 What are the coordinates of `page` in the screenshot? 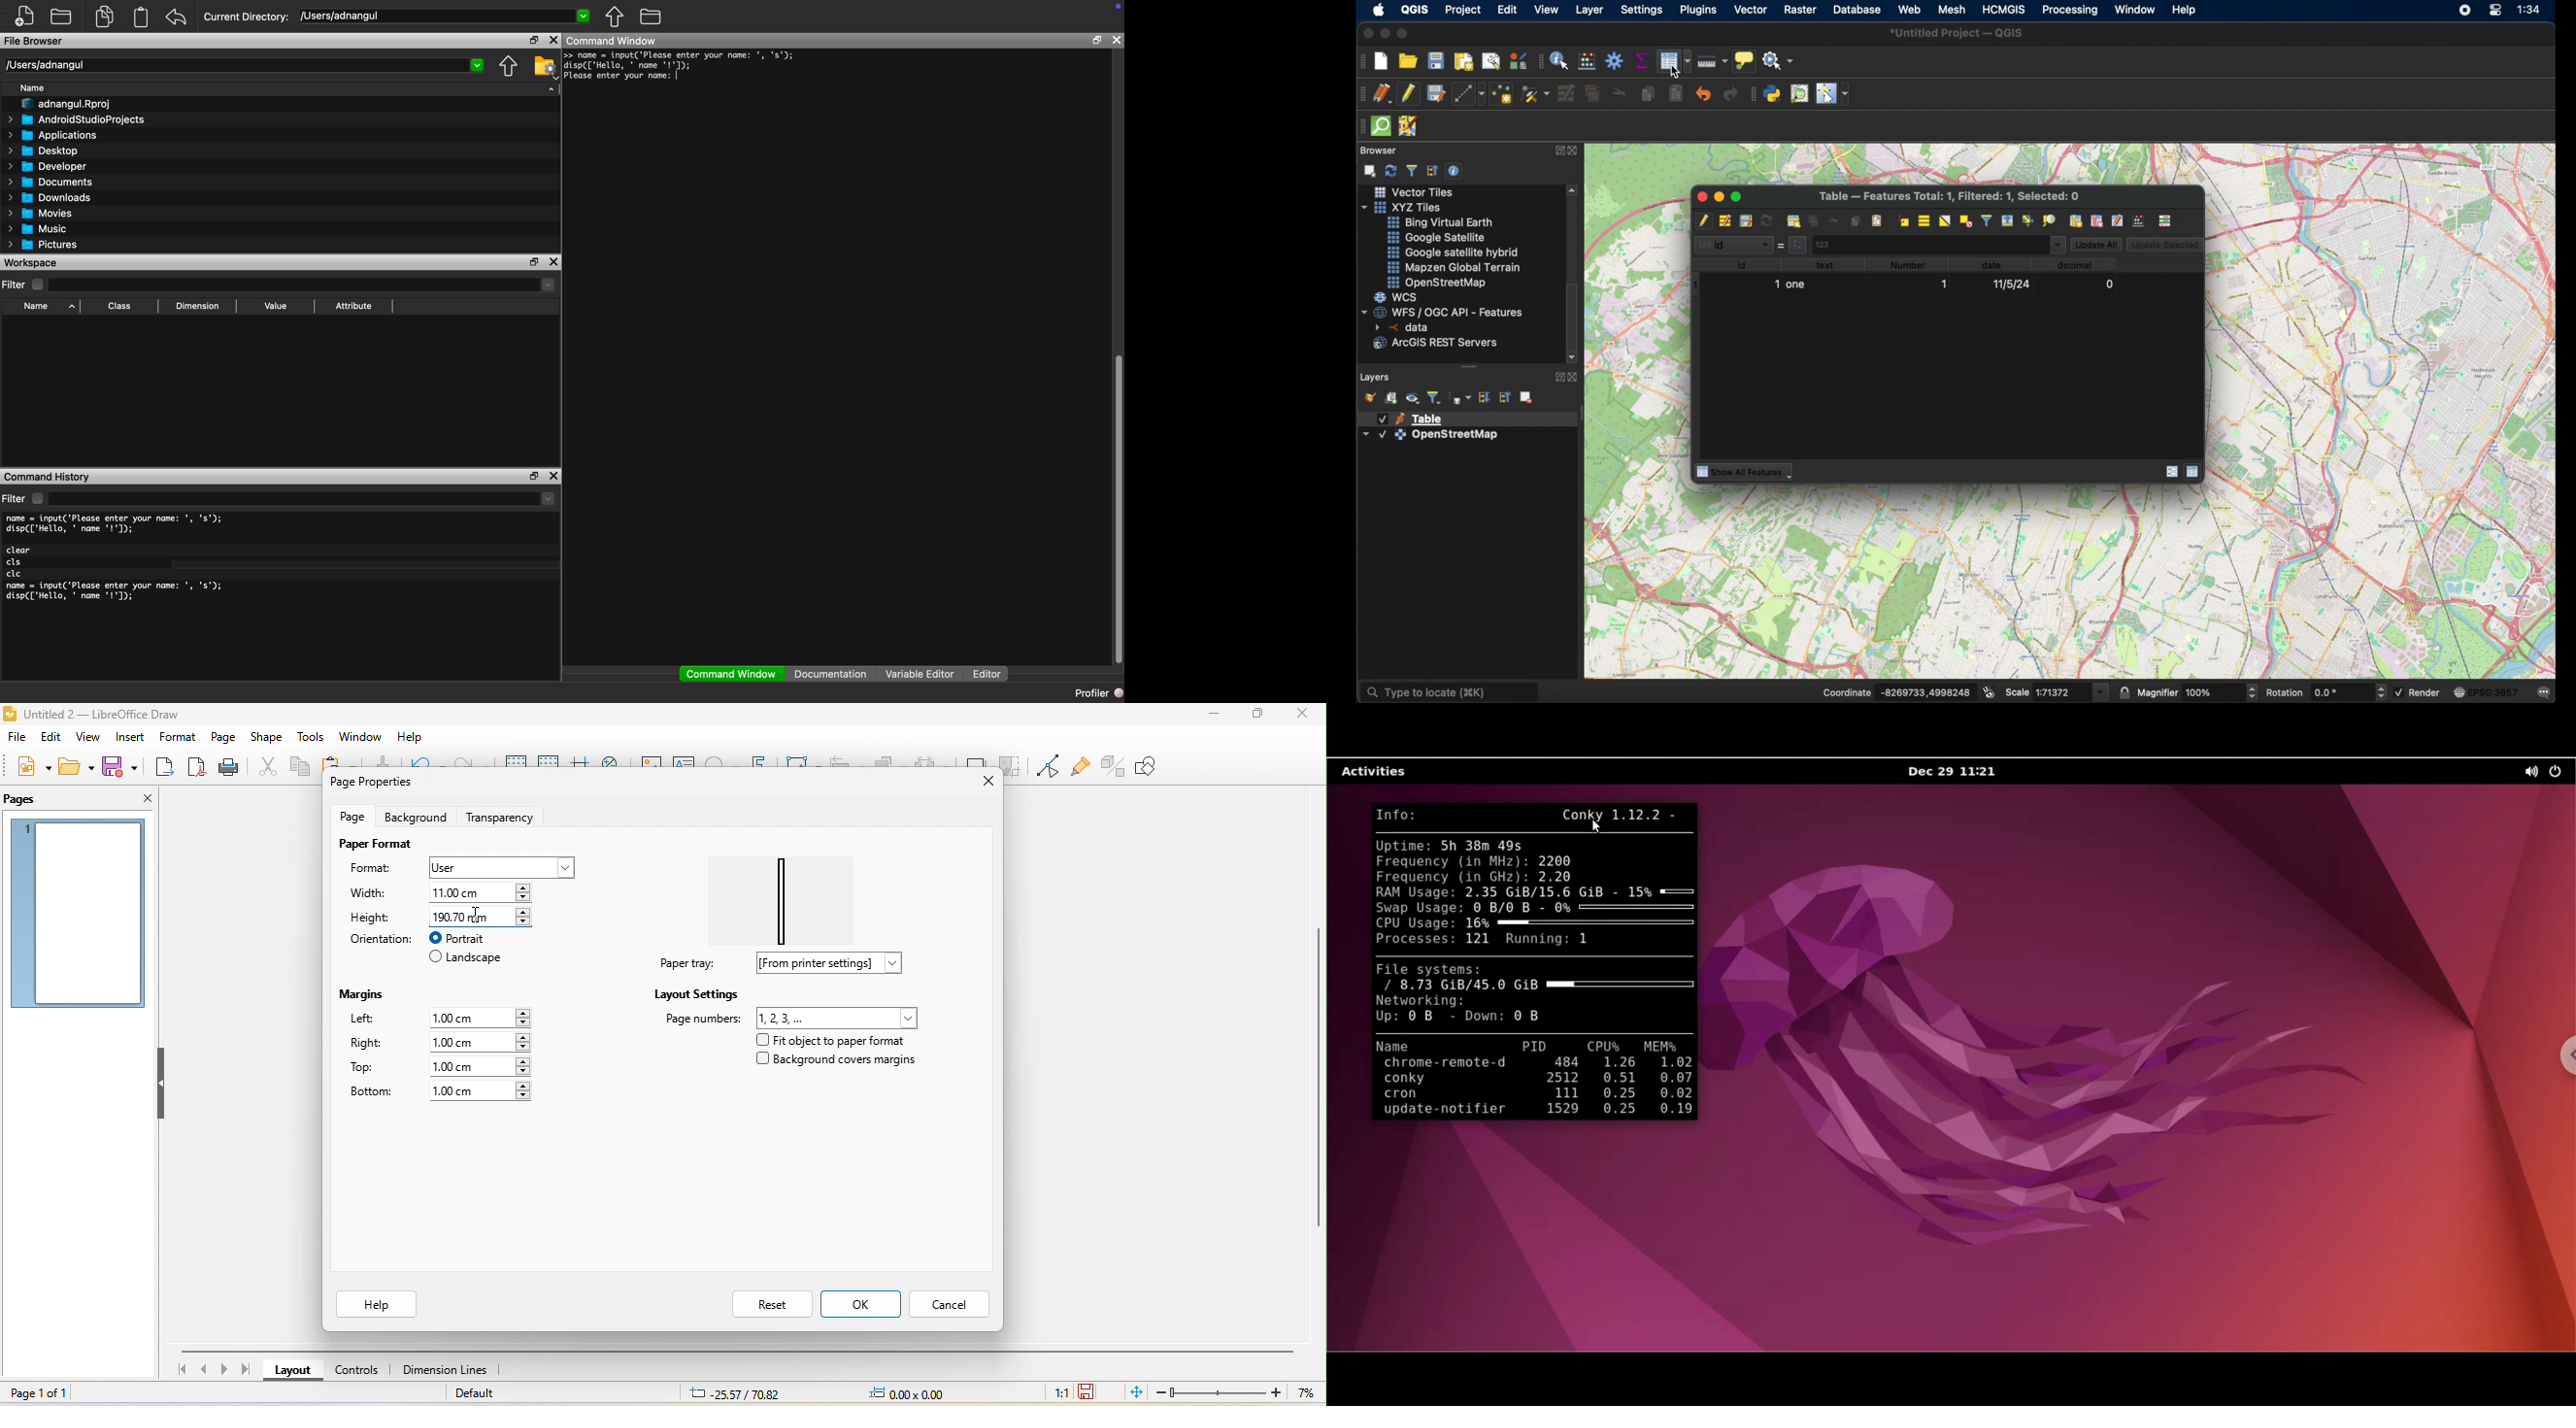 It's located at (222, 737).